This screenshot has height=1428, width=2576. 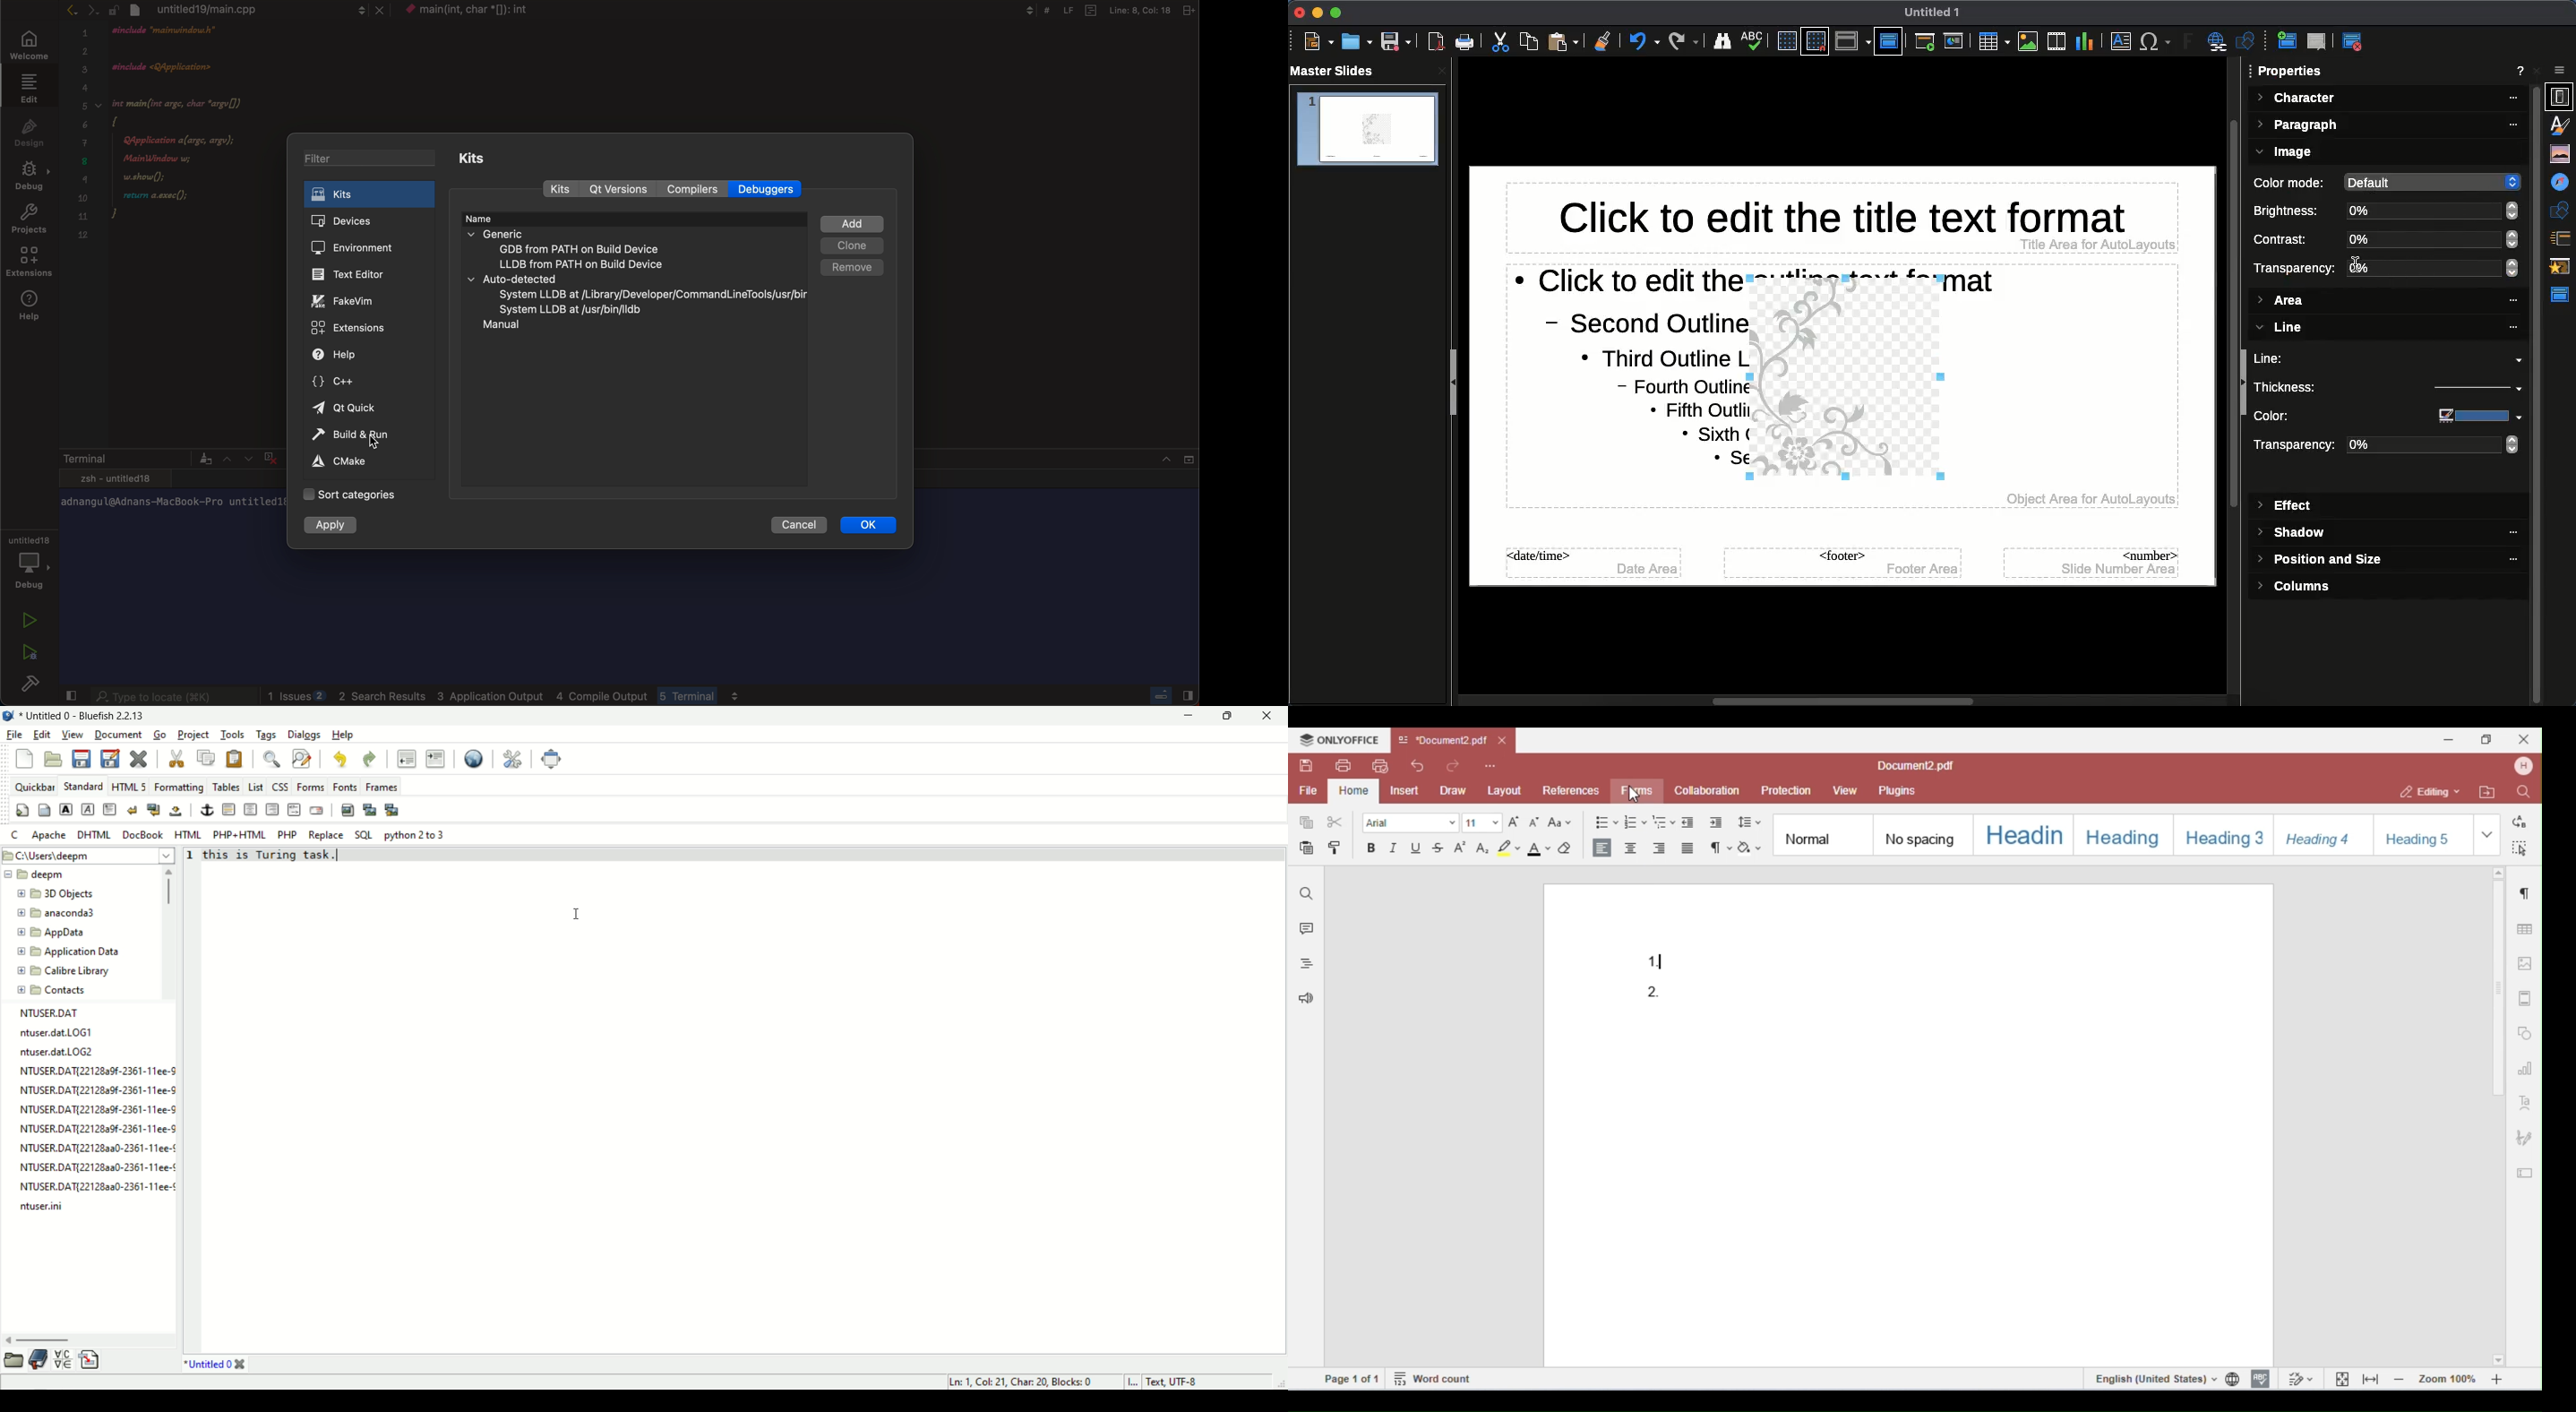 I want to click on strong, so click(x=66, y=809).